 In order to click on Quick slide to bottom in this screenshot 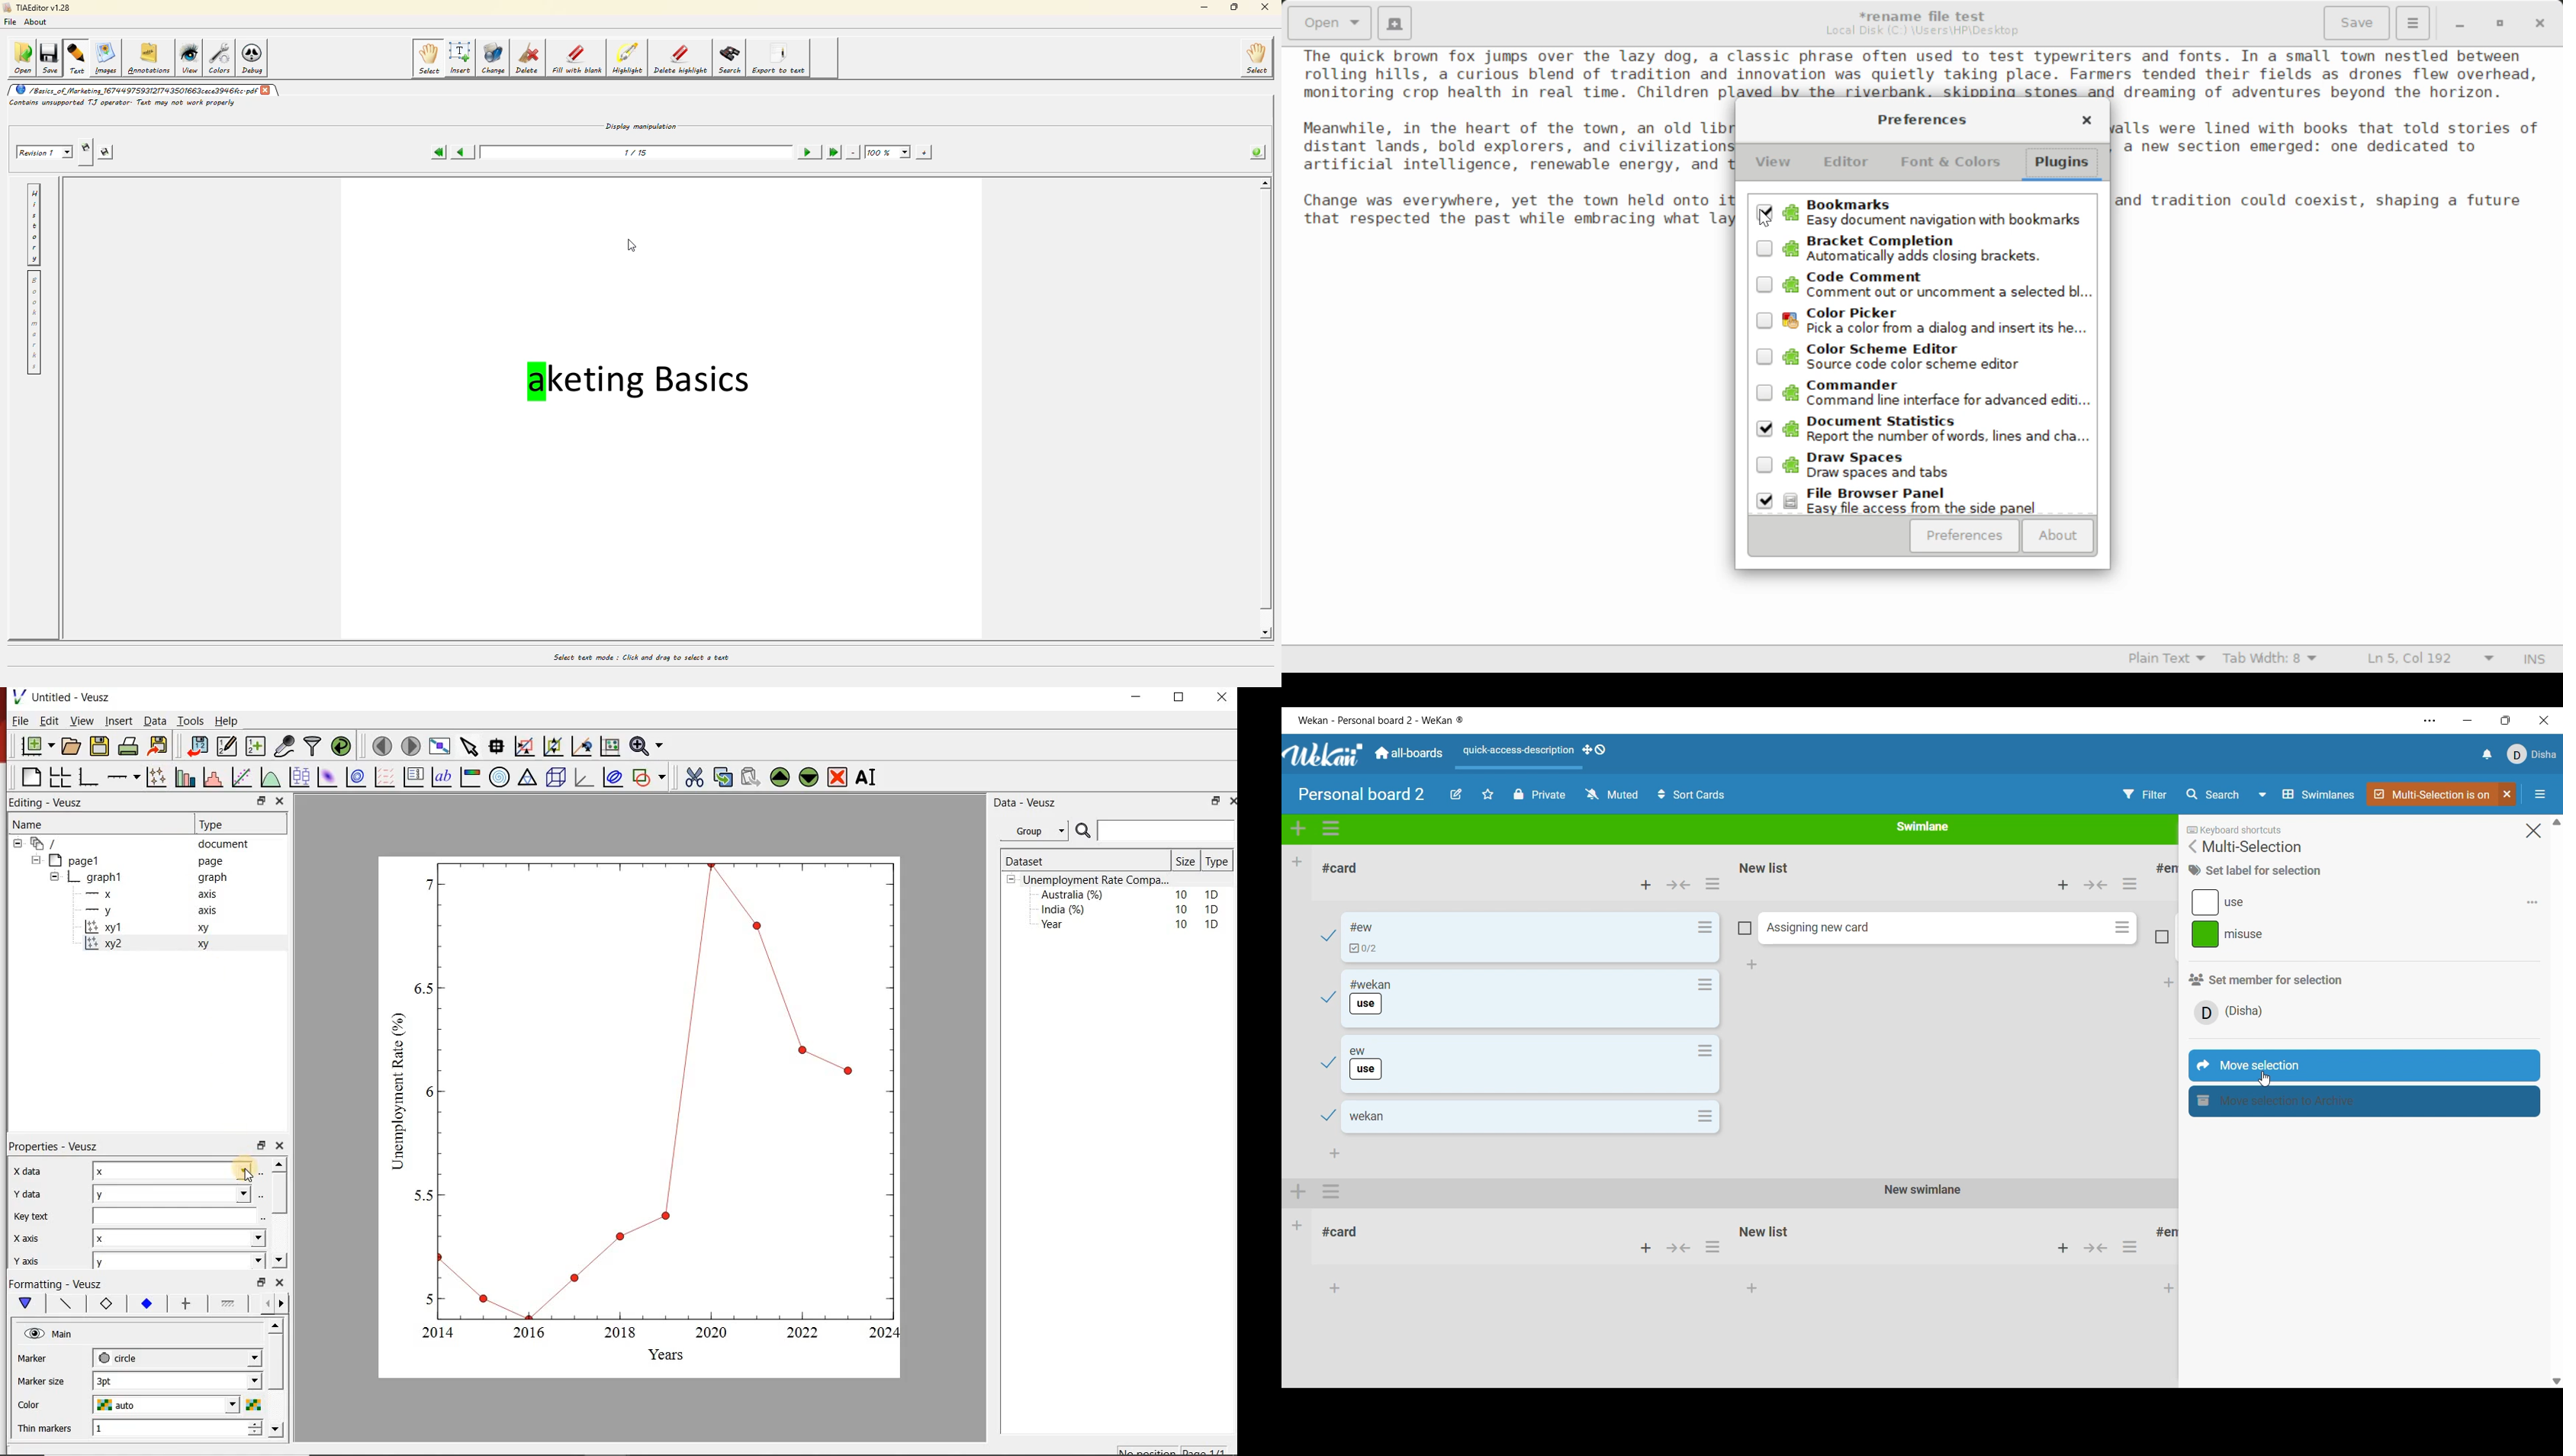, I will do `click(2556, 1382)`.